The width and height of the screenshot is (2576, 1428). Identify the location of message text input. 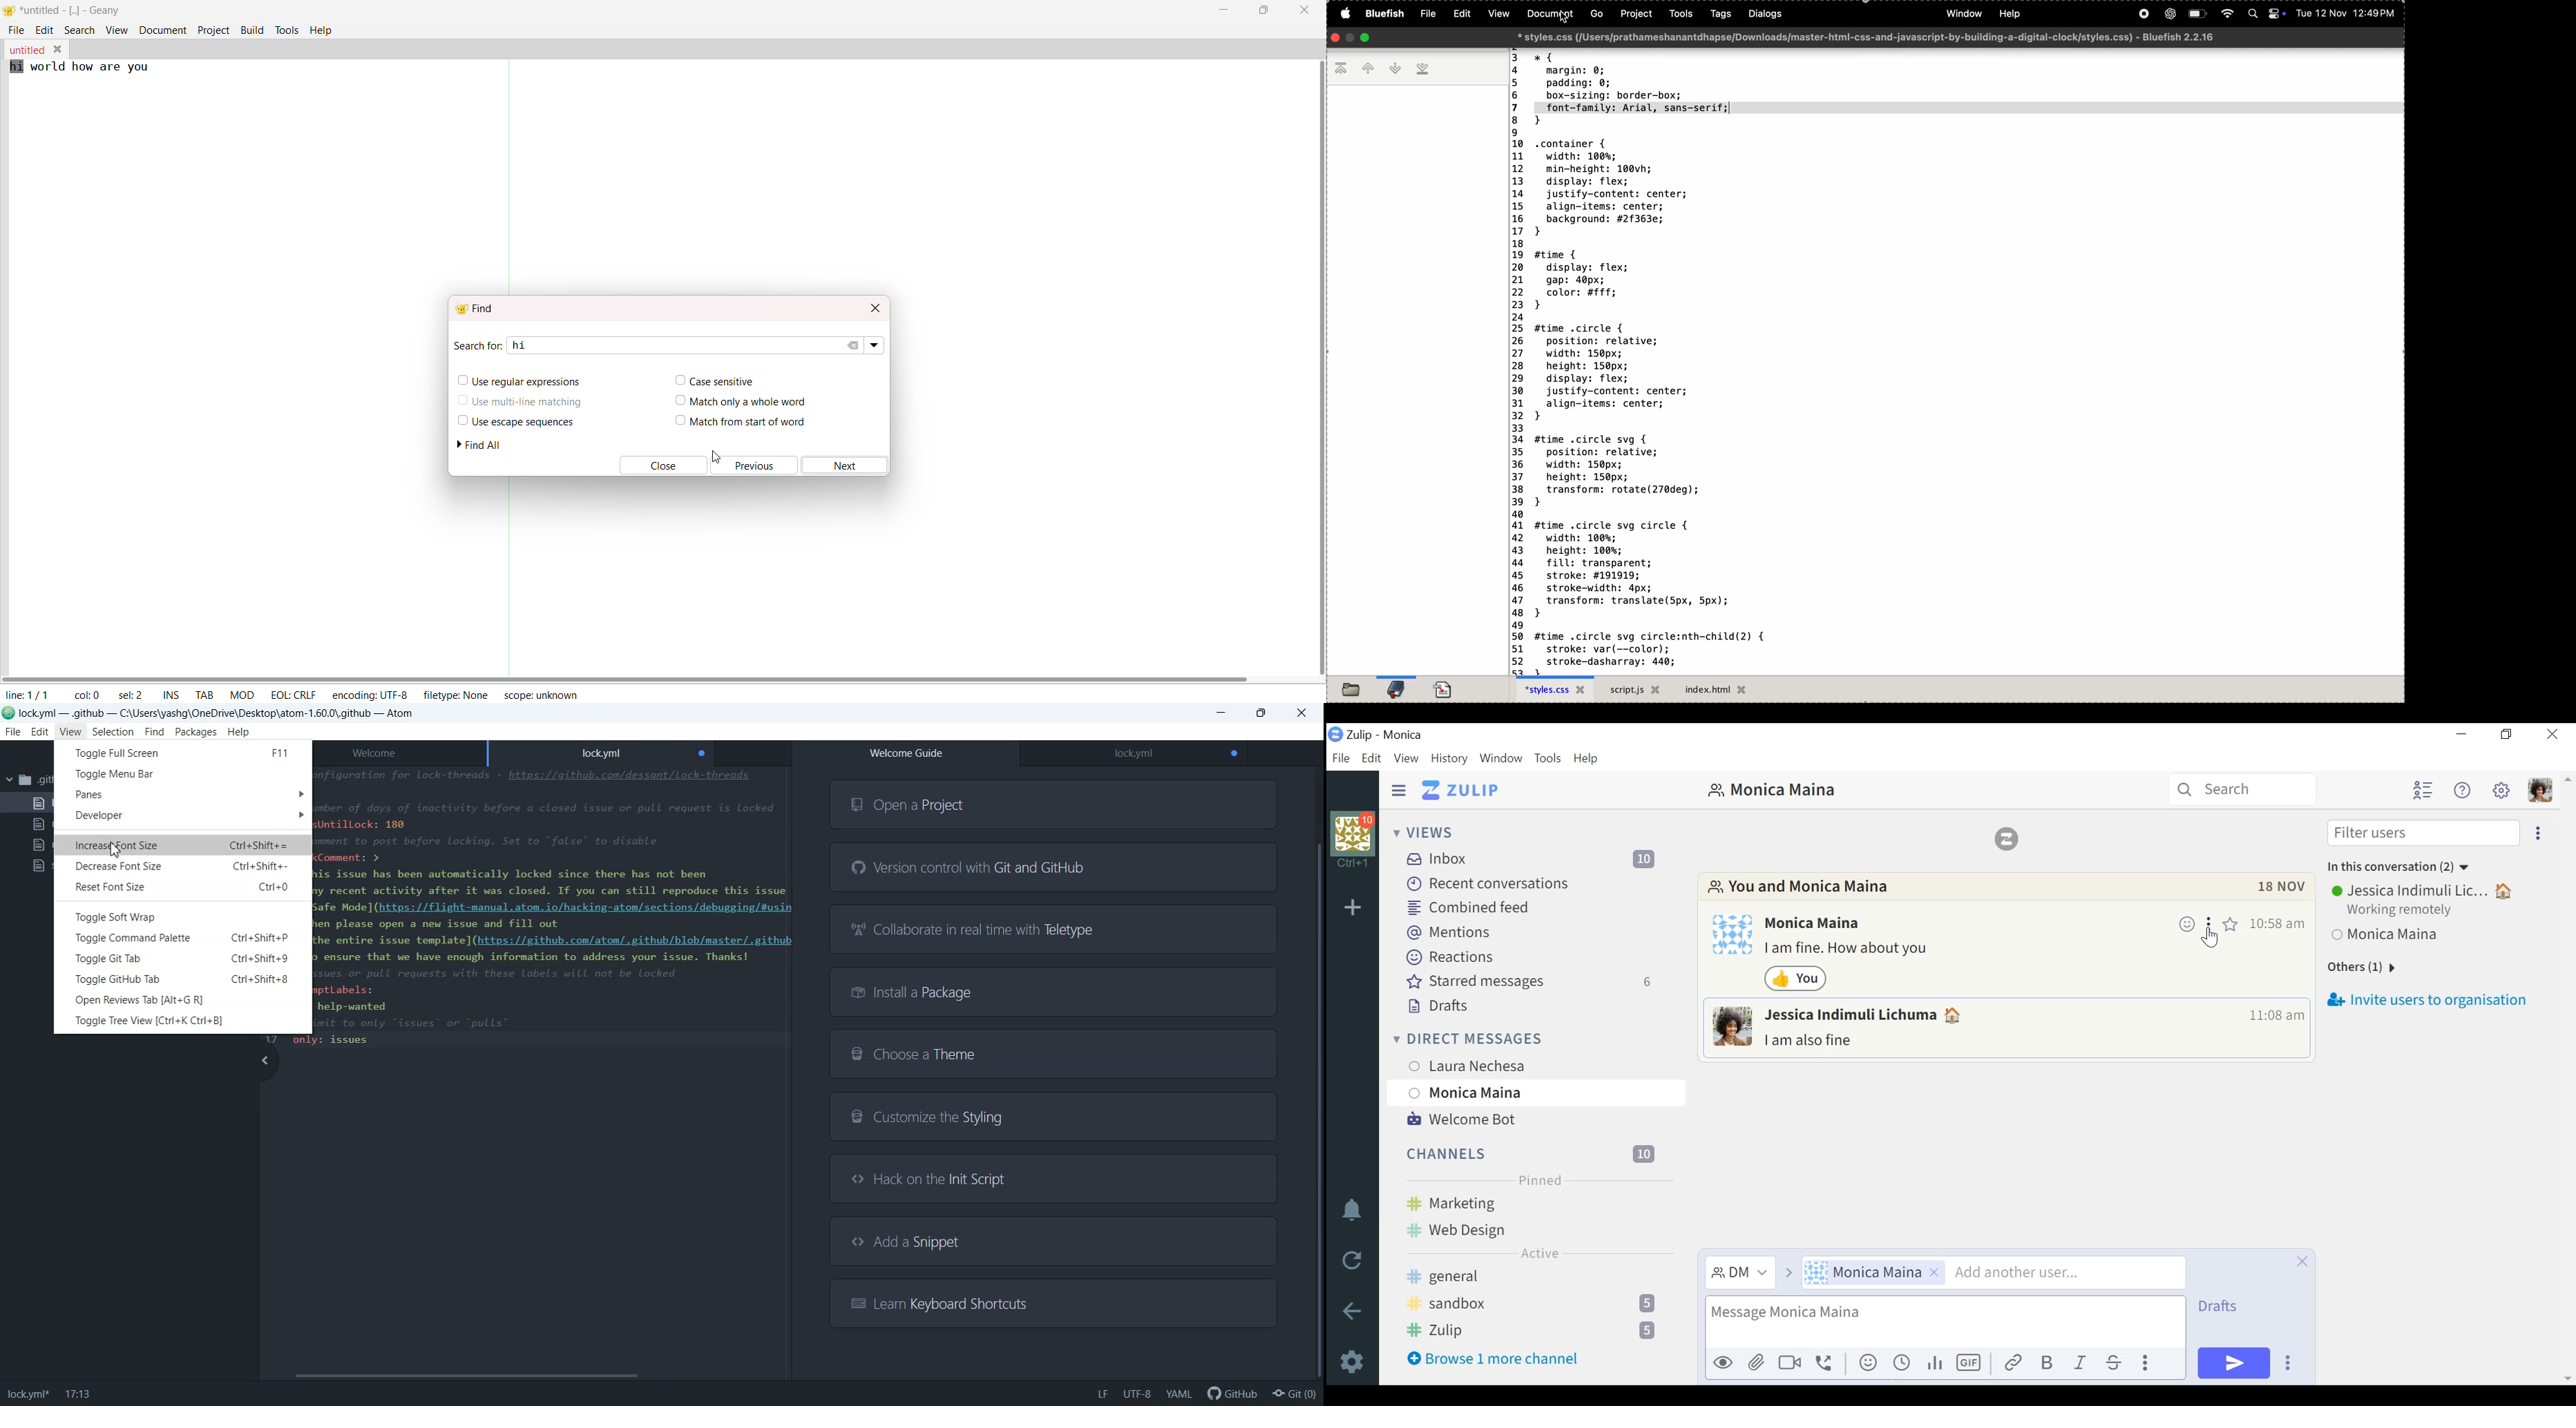
(1942, 1324).